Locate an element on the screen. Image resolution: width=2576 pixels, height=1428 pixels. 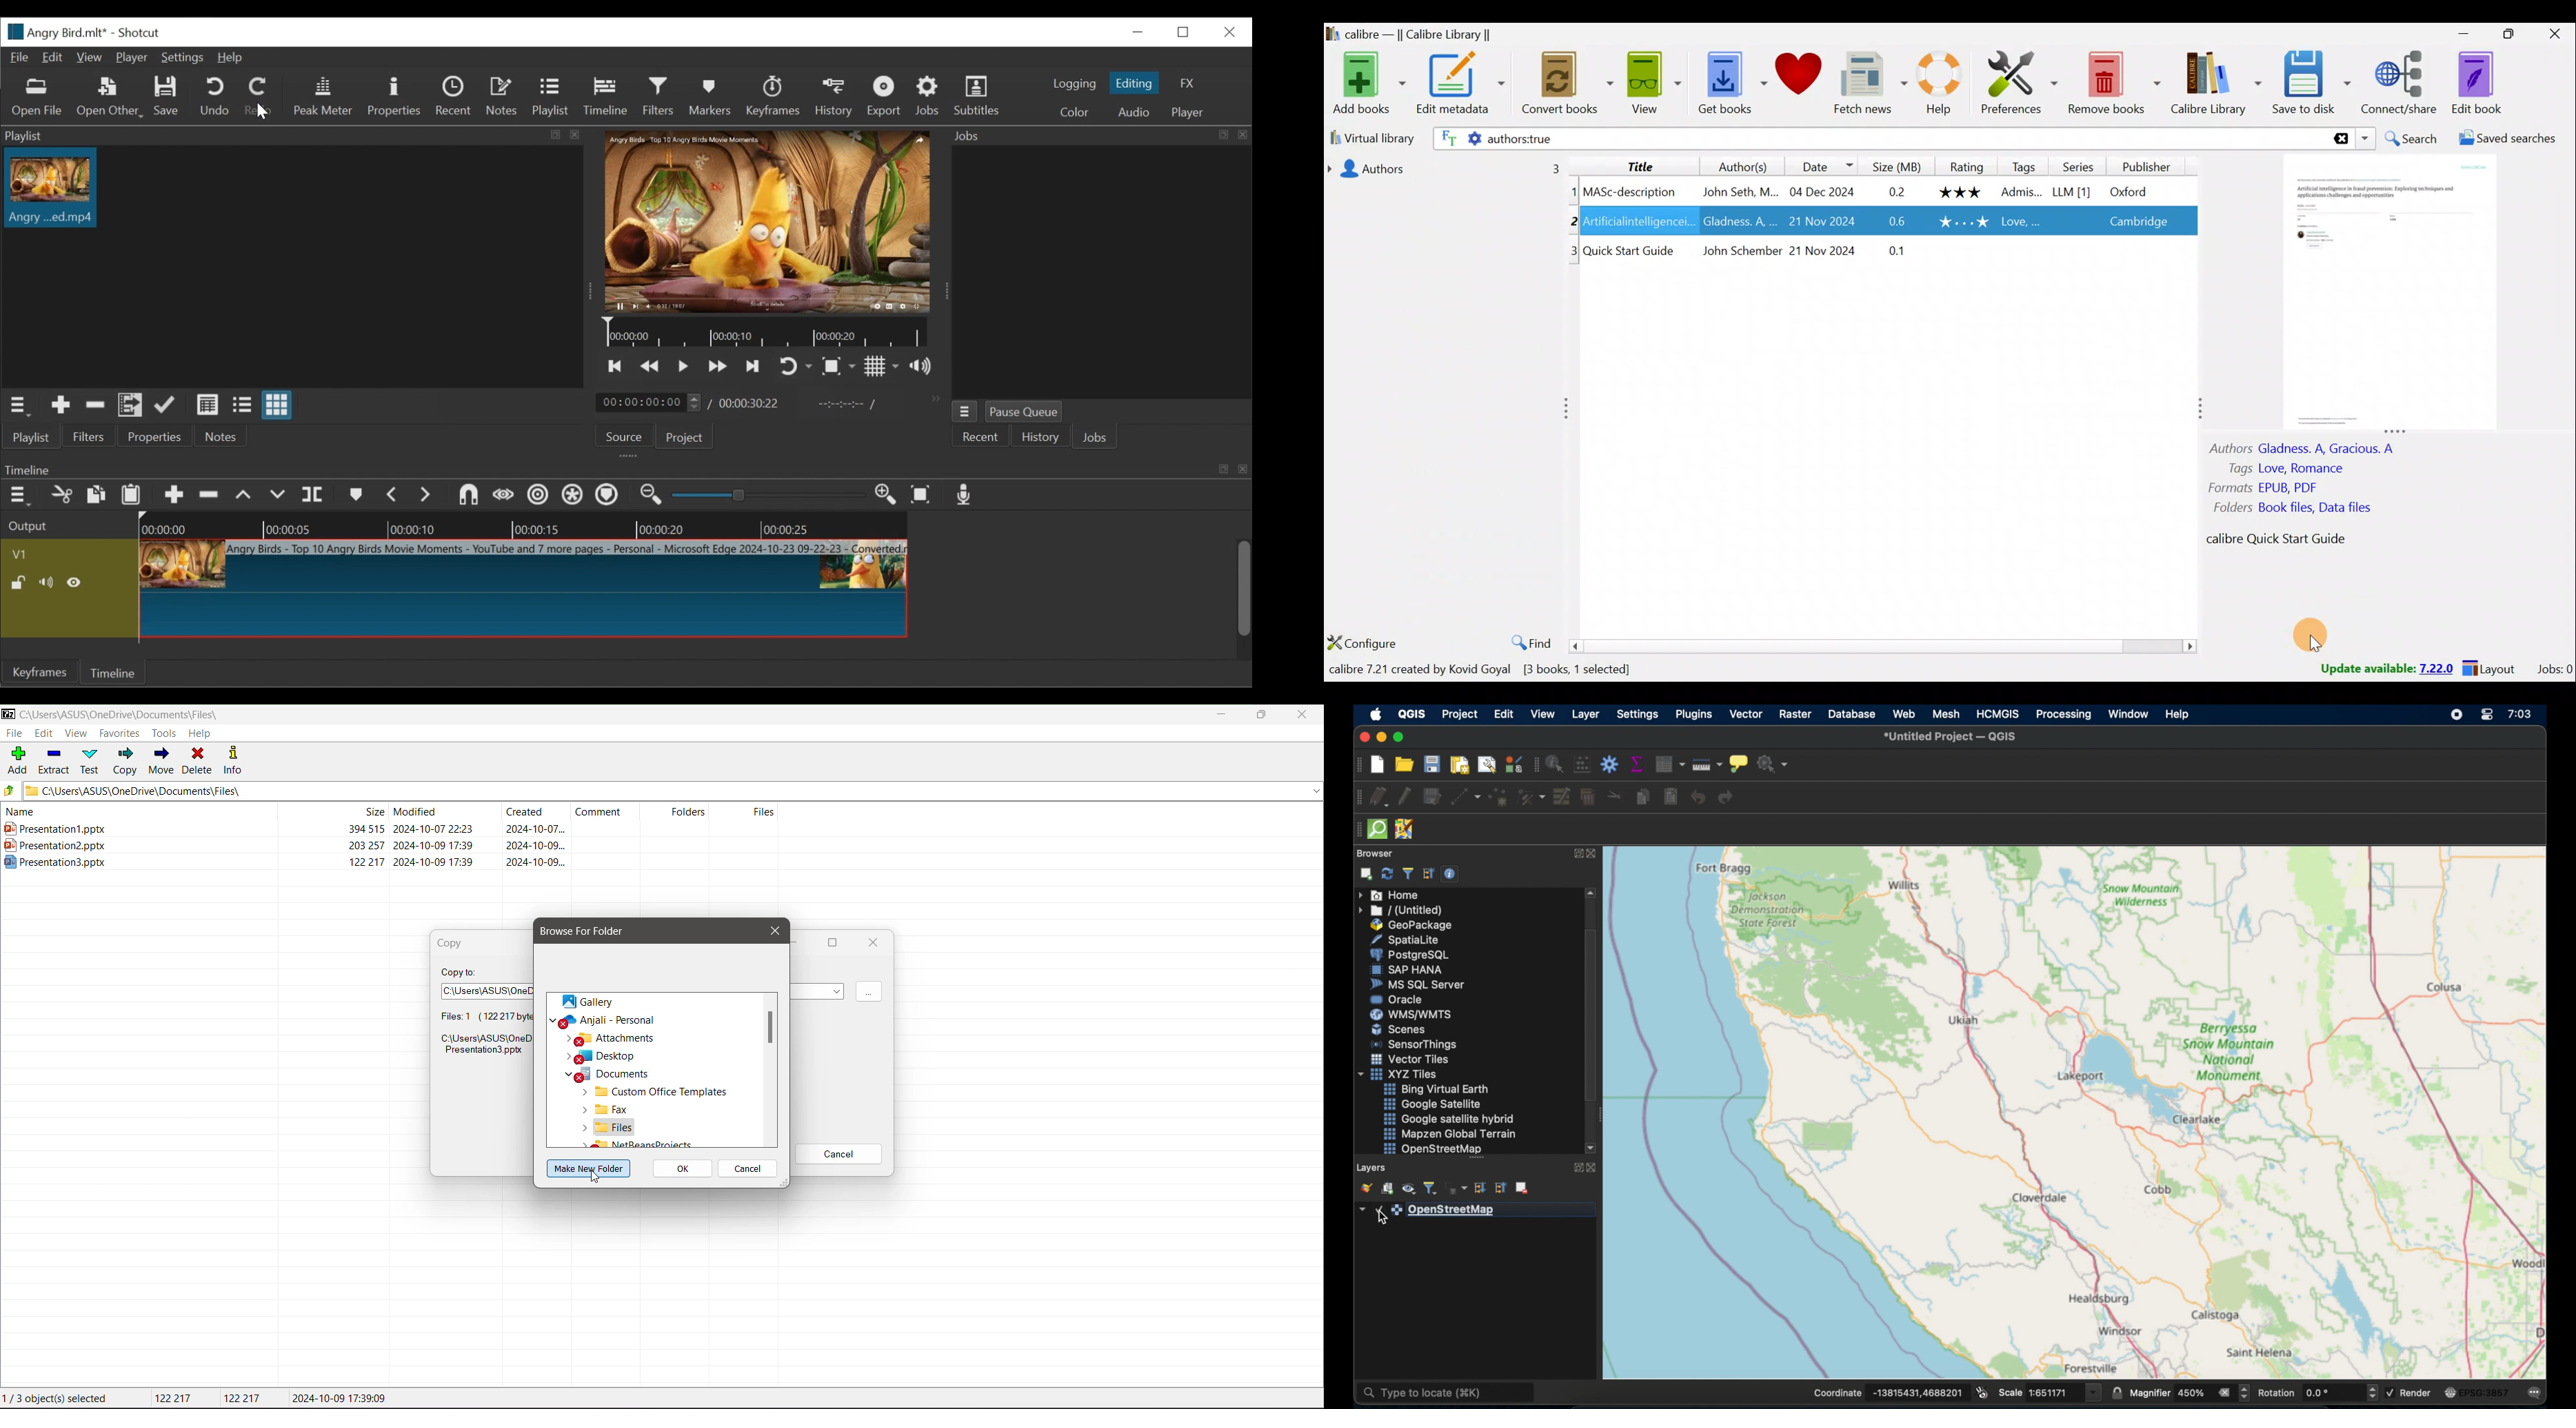
filter legend by expression is located at coordinates (1457, 1187).